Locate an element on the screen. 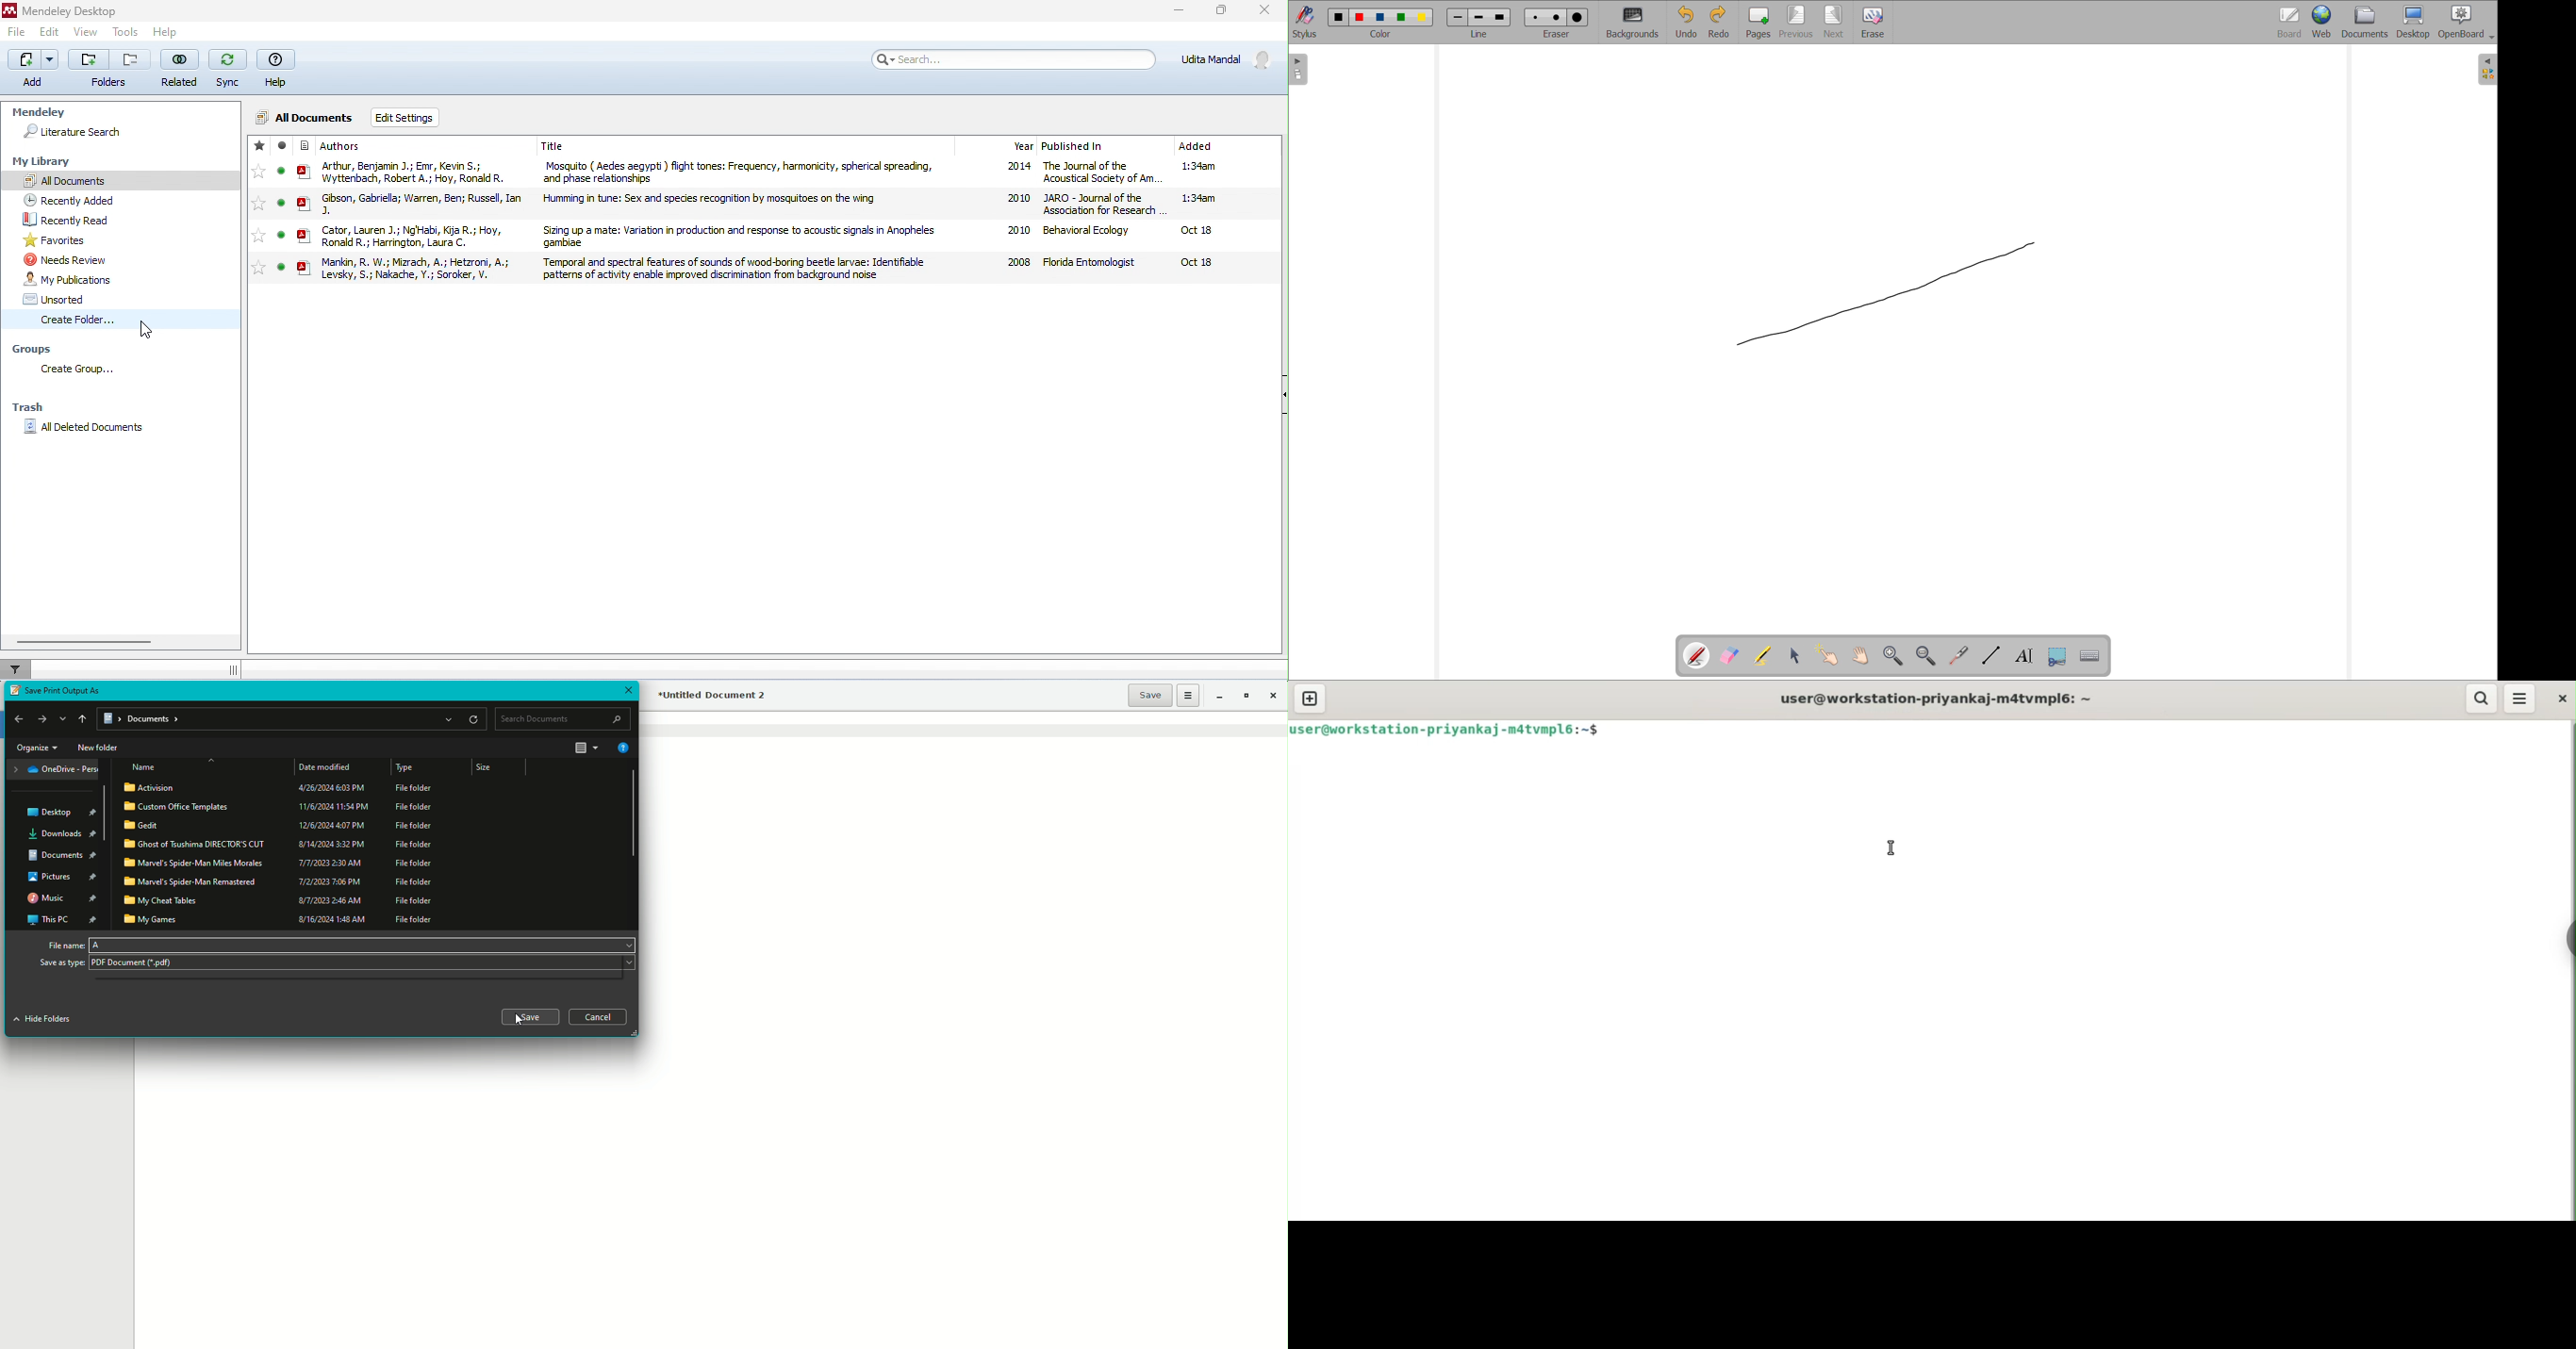  help is located at coordinates (173, 33).